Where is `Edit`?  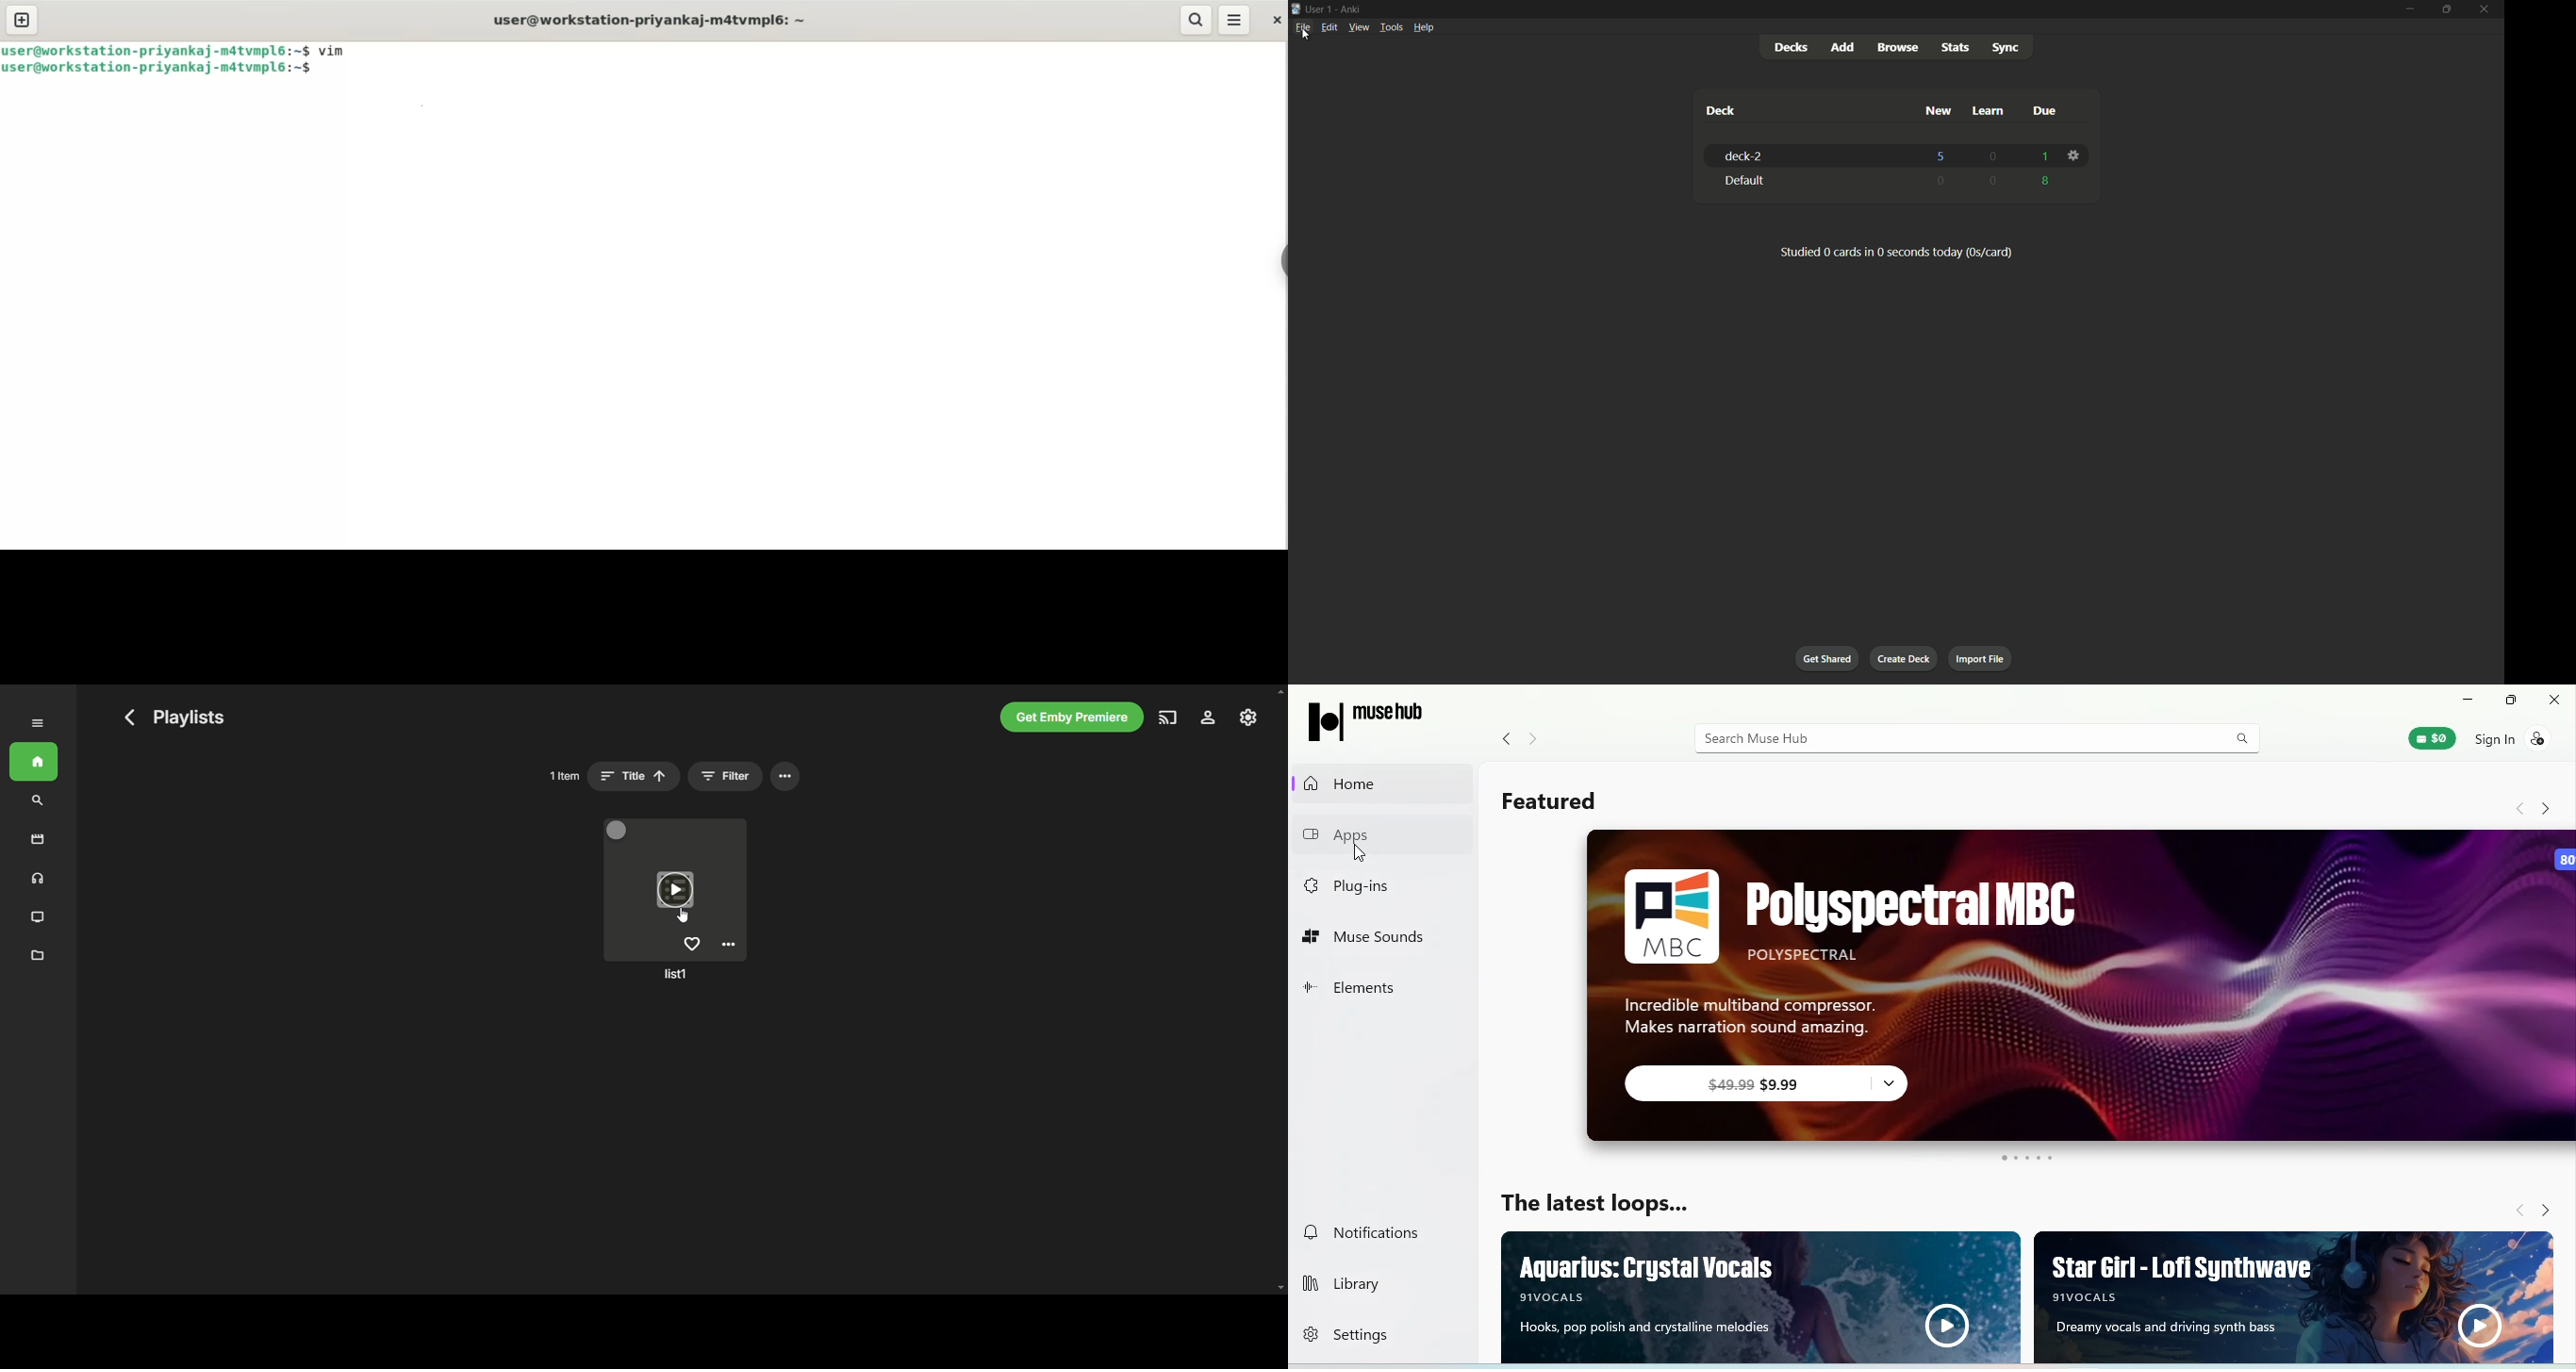
Edit is located at coordinates (1329, 27).